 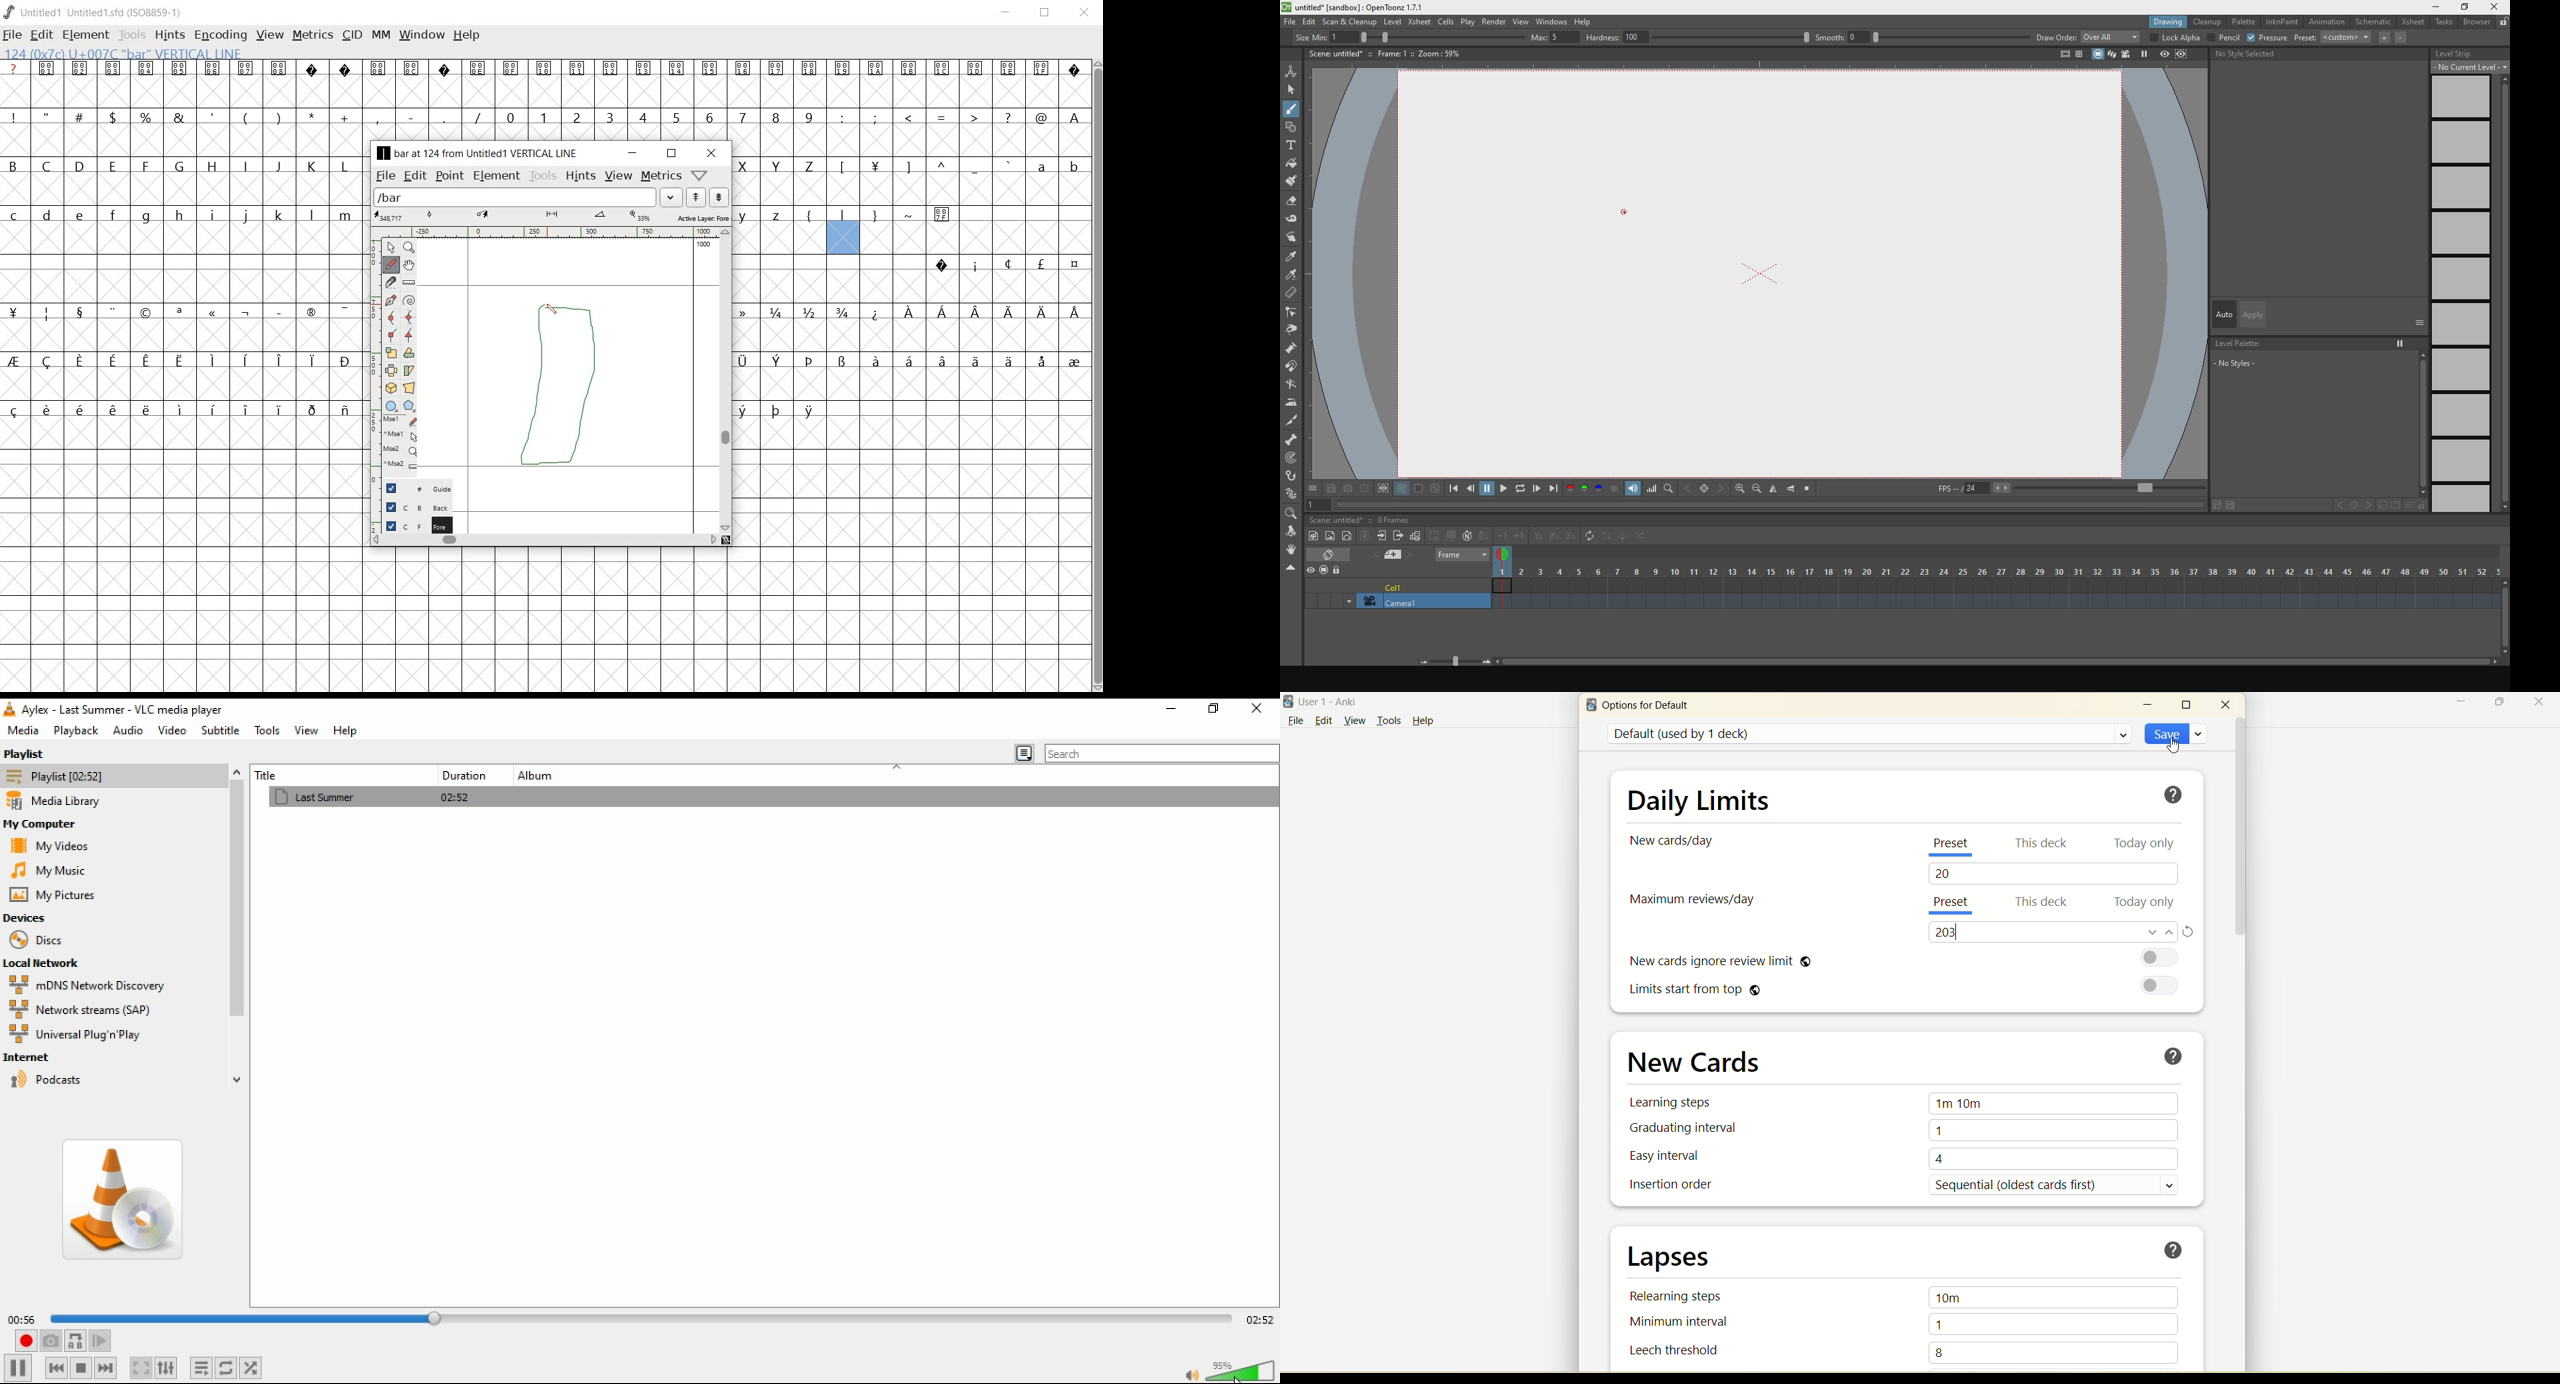 What do you see at coordinates (414, 176) in the screenshot?
I see `edit` at bounding box center [414, 176].